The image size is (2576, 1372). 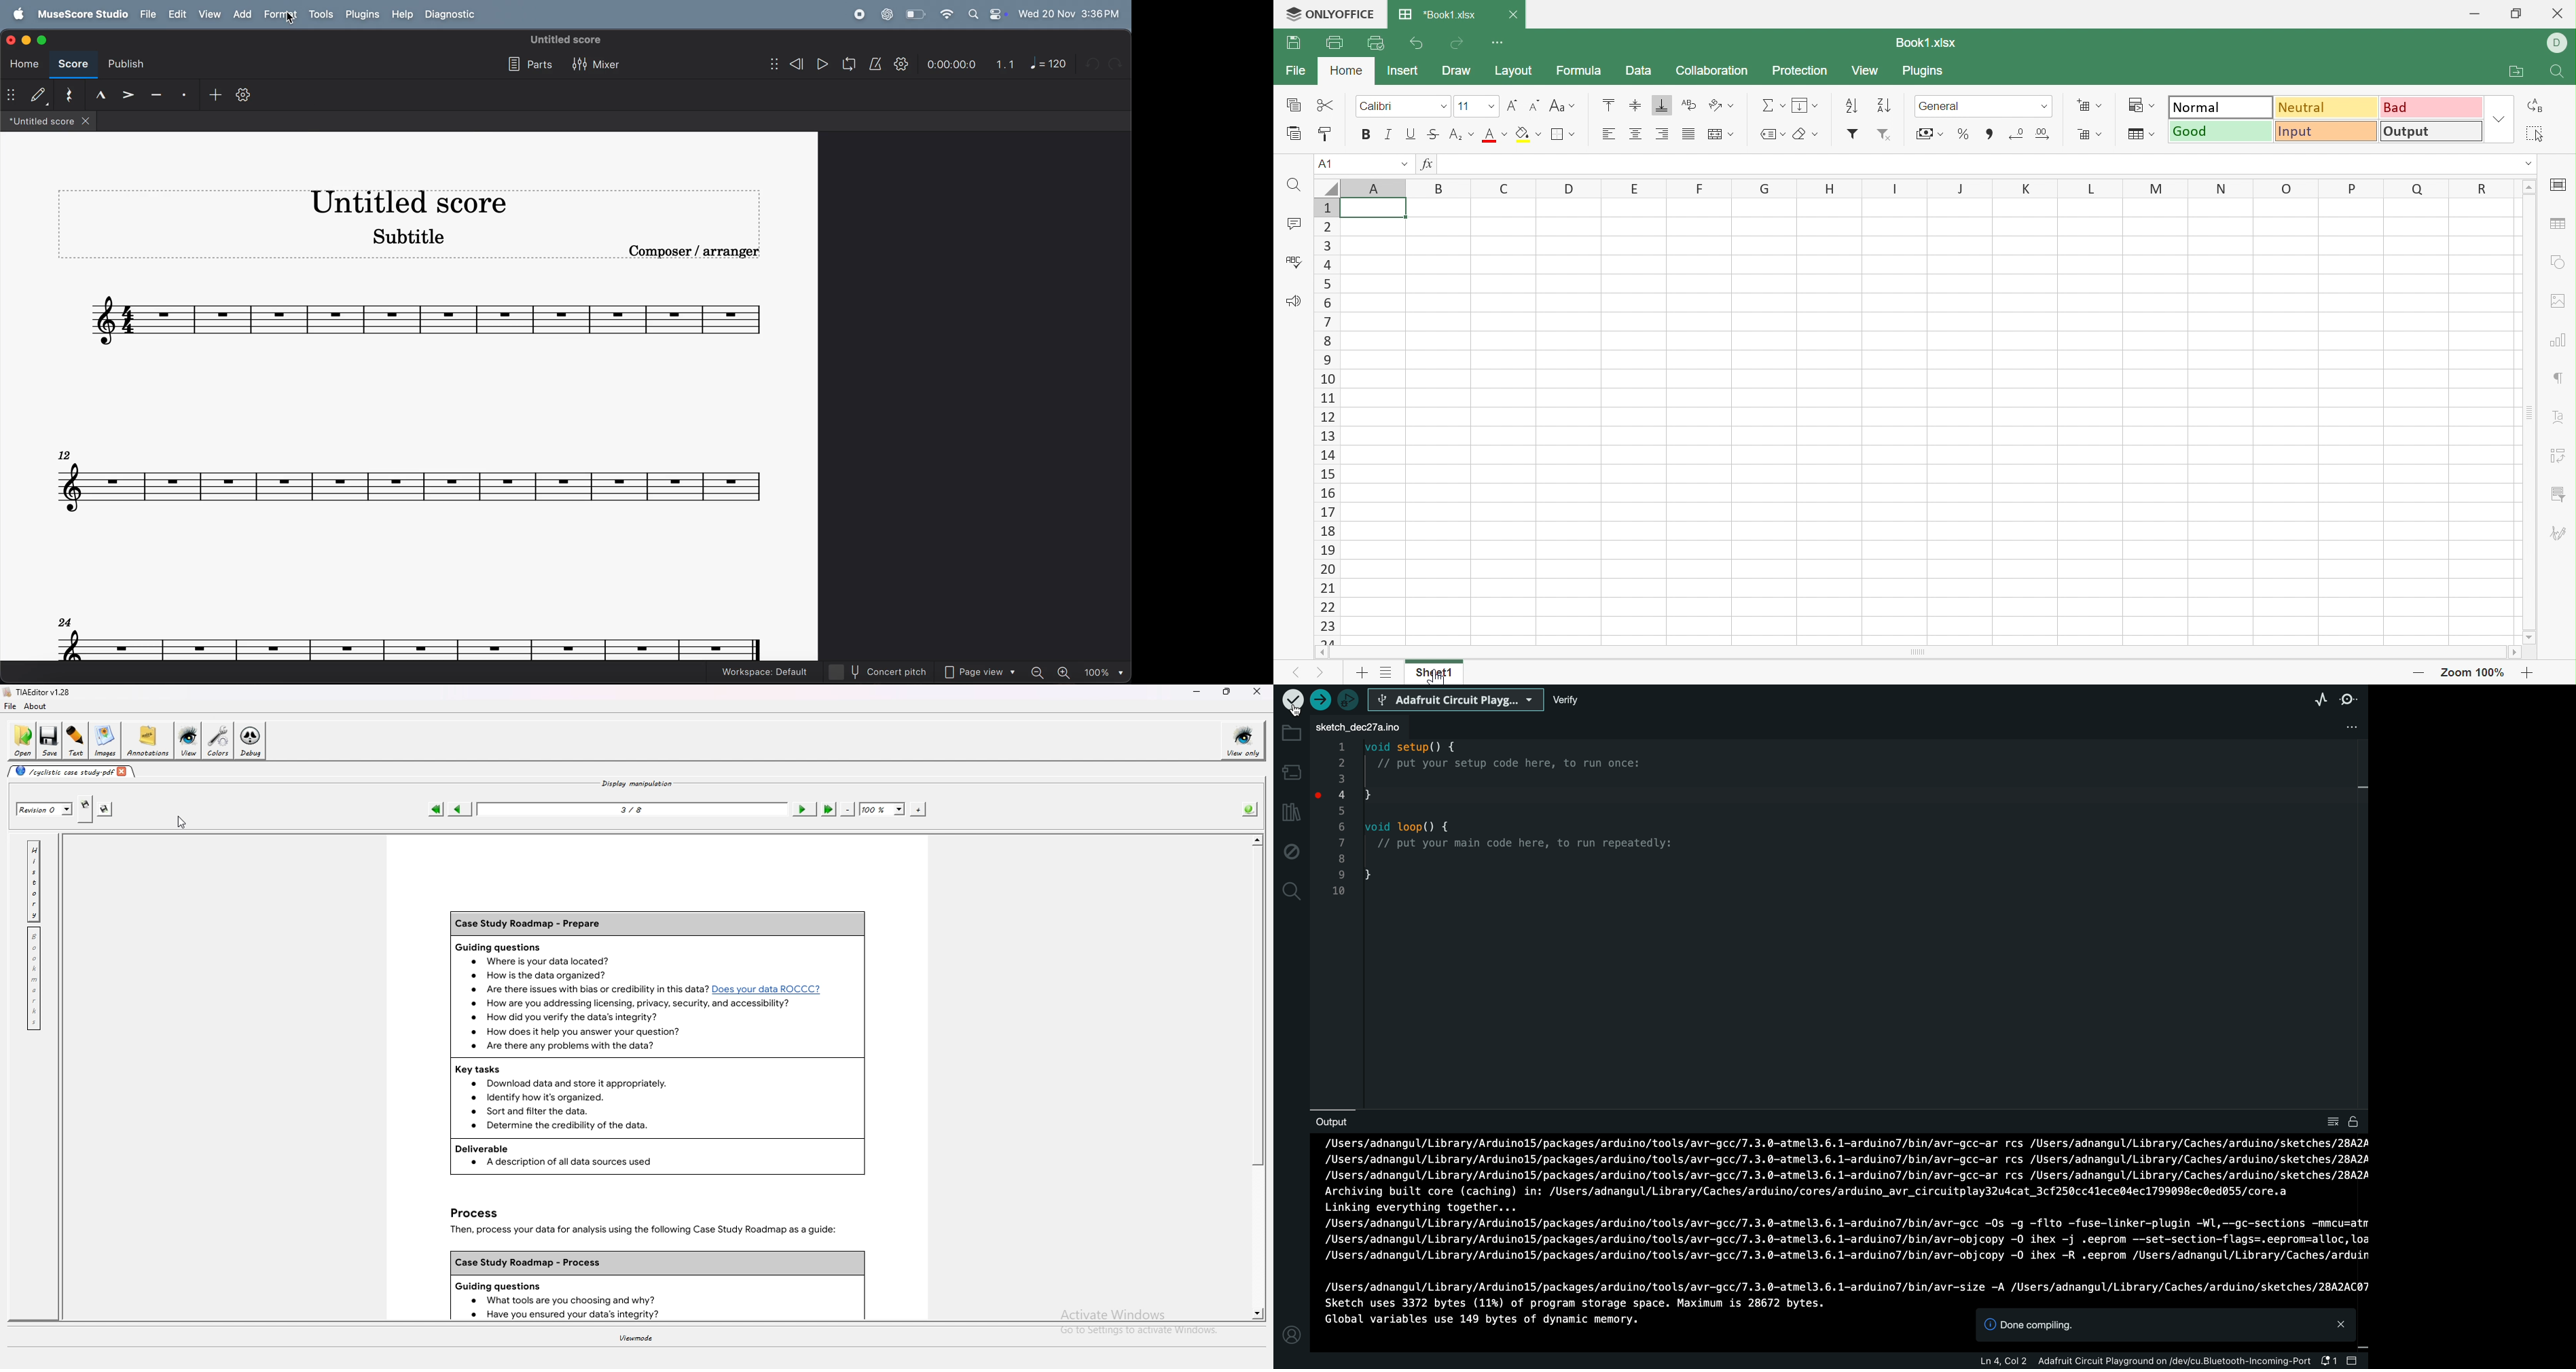 What do you see at coordinates (2140, 104) in the screenshot?
I see `Conditional formatting` at bounding box center [2140, 104].